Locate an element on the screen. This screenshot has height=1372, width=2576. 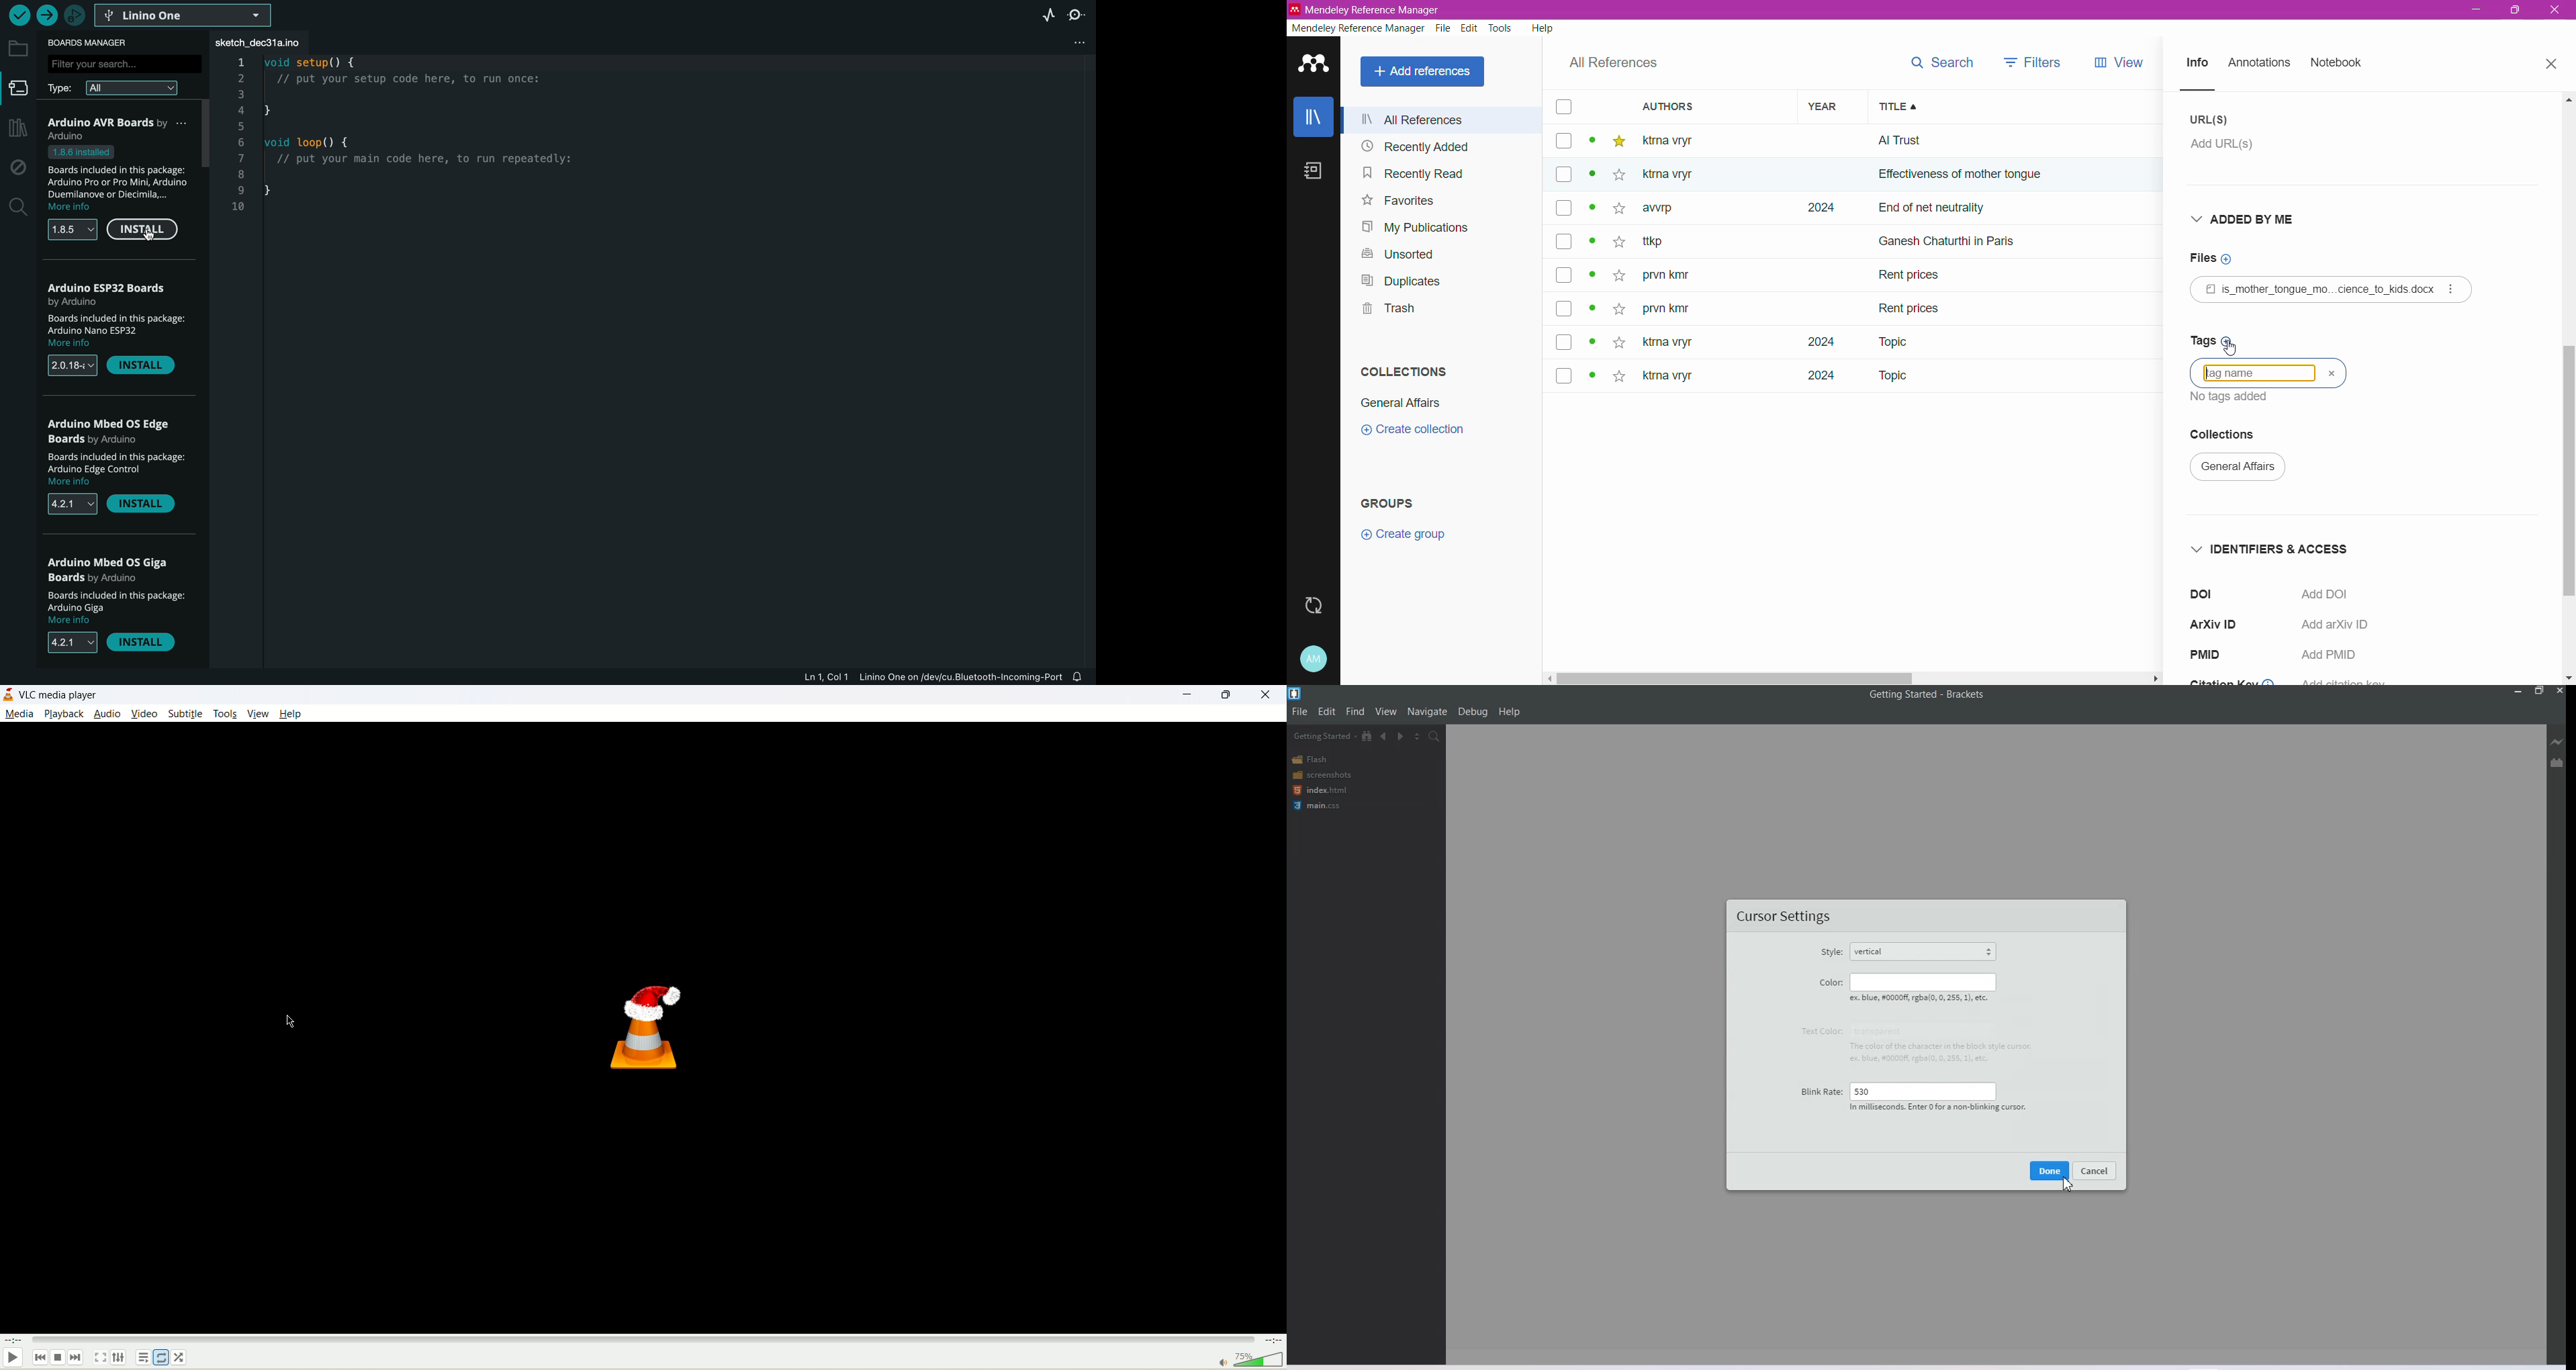
star is located at coordinates (1618, 306).